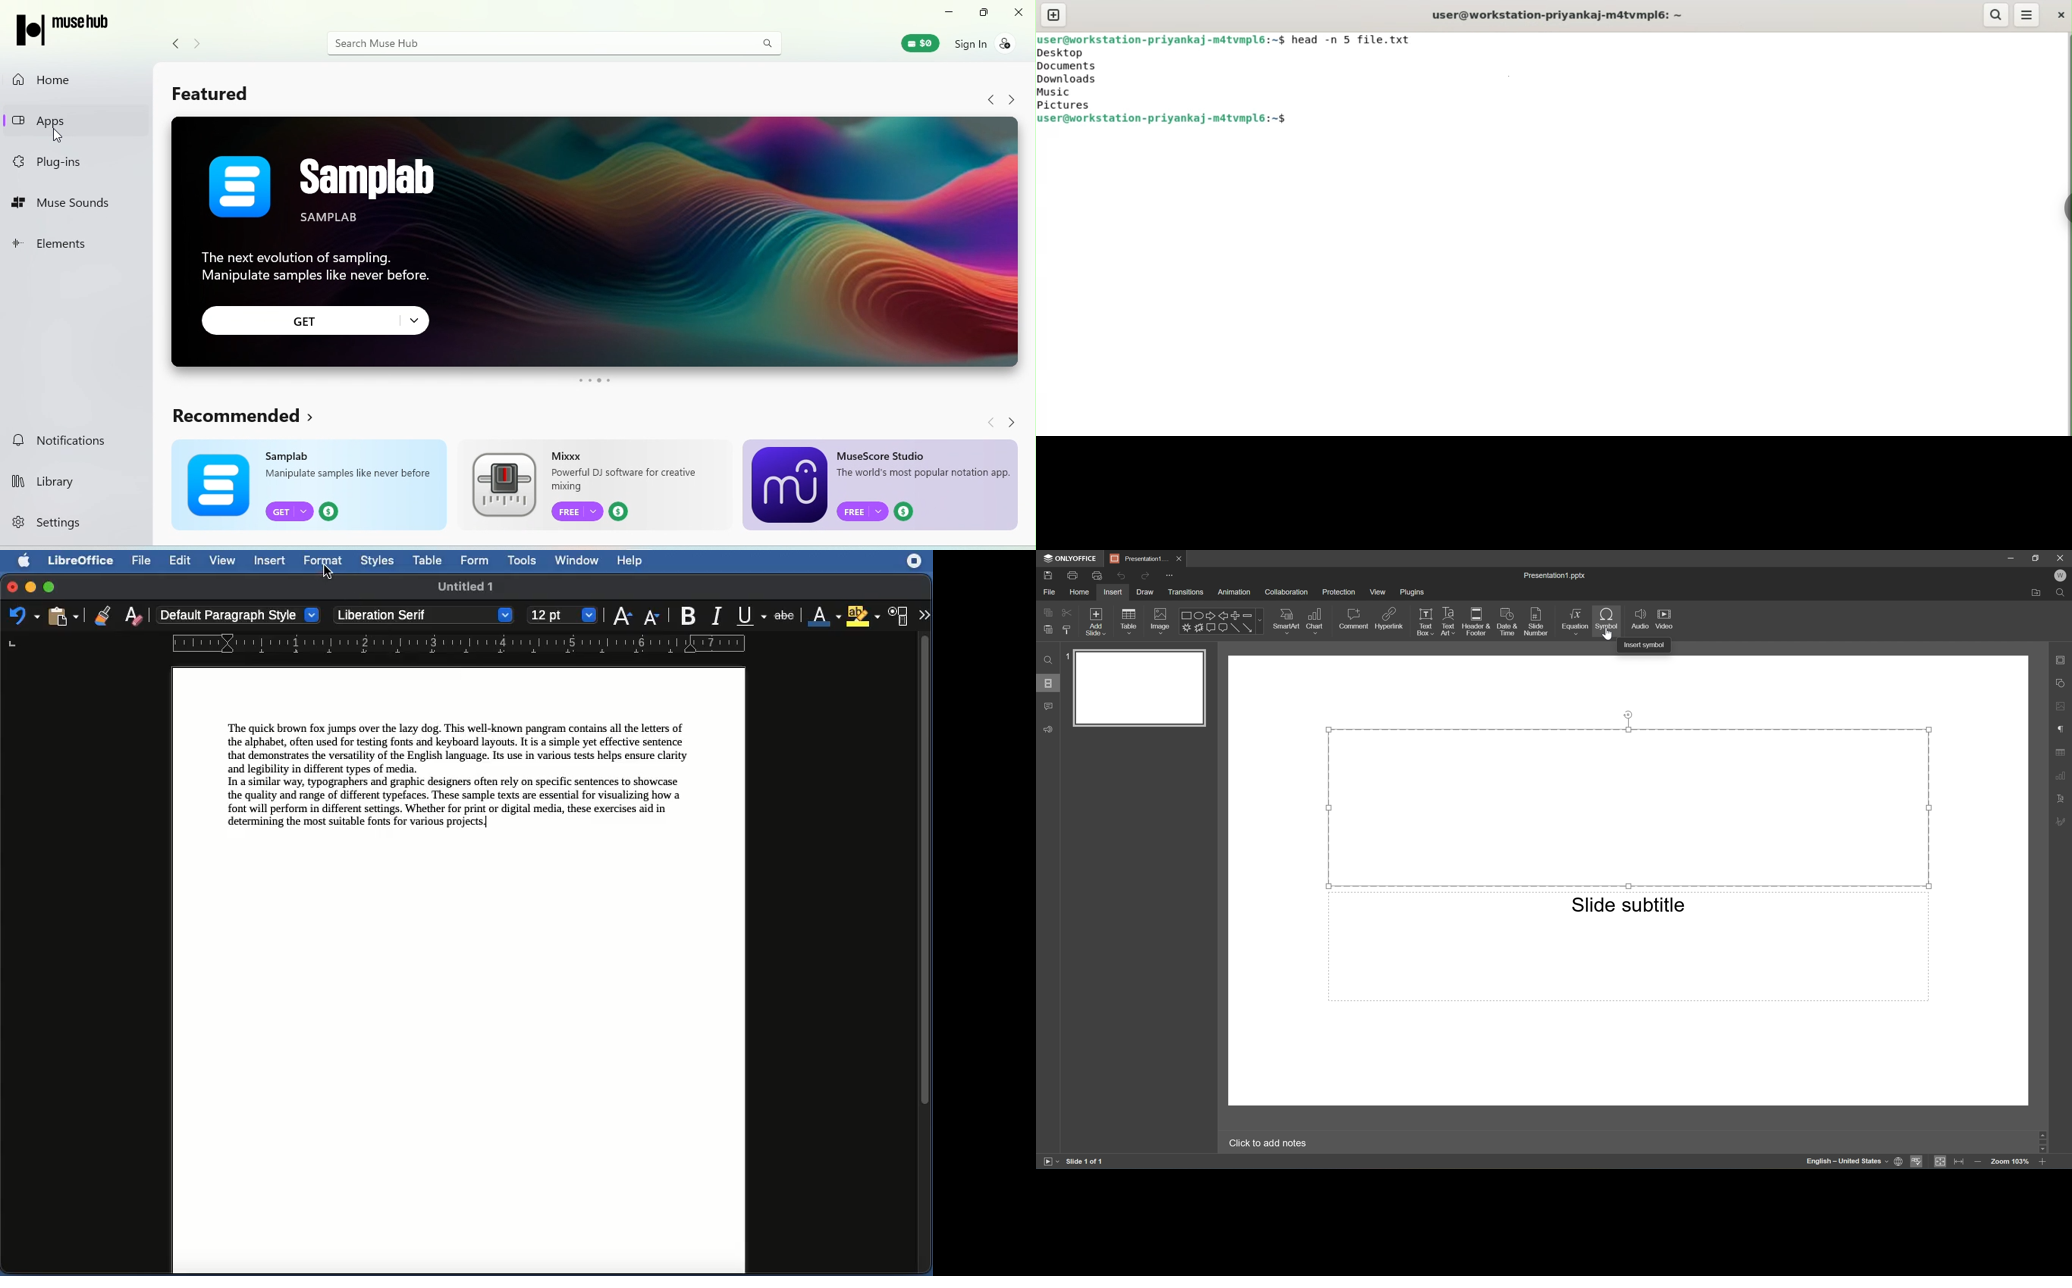  What do you see at coordinates (1114, 592) in the screenshot?
I see `Insert` at bounding box center [1114, 592].